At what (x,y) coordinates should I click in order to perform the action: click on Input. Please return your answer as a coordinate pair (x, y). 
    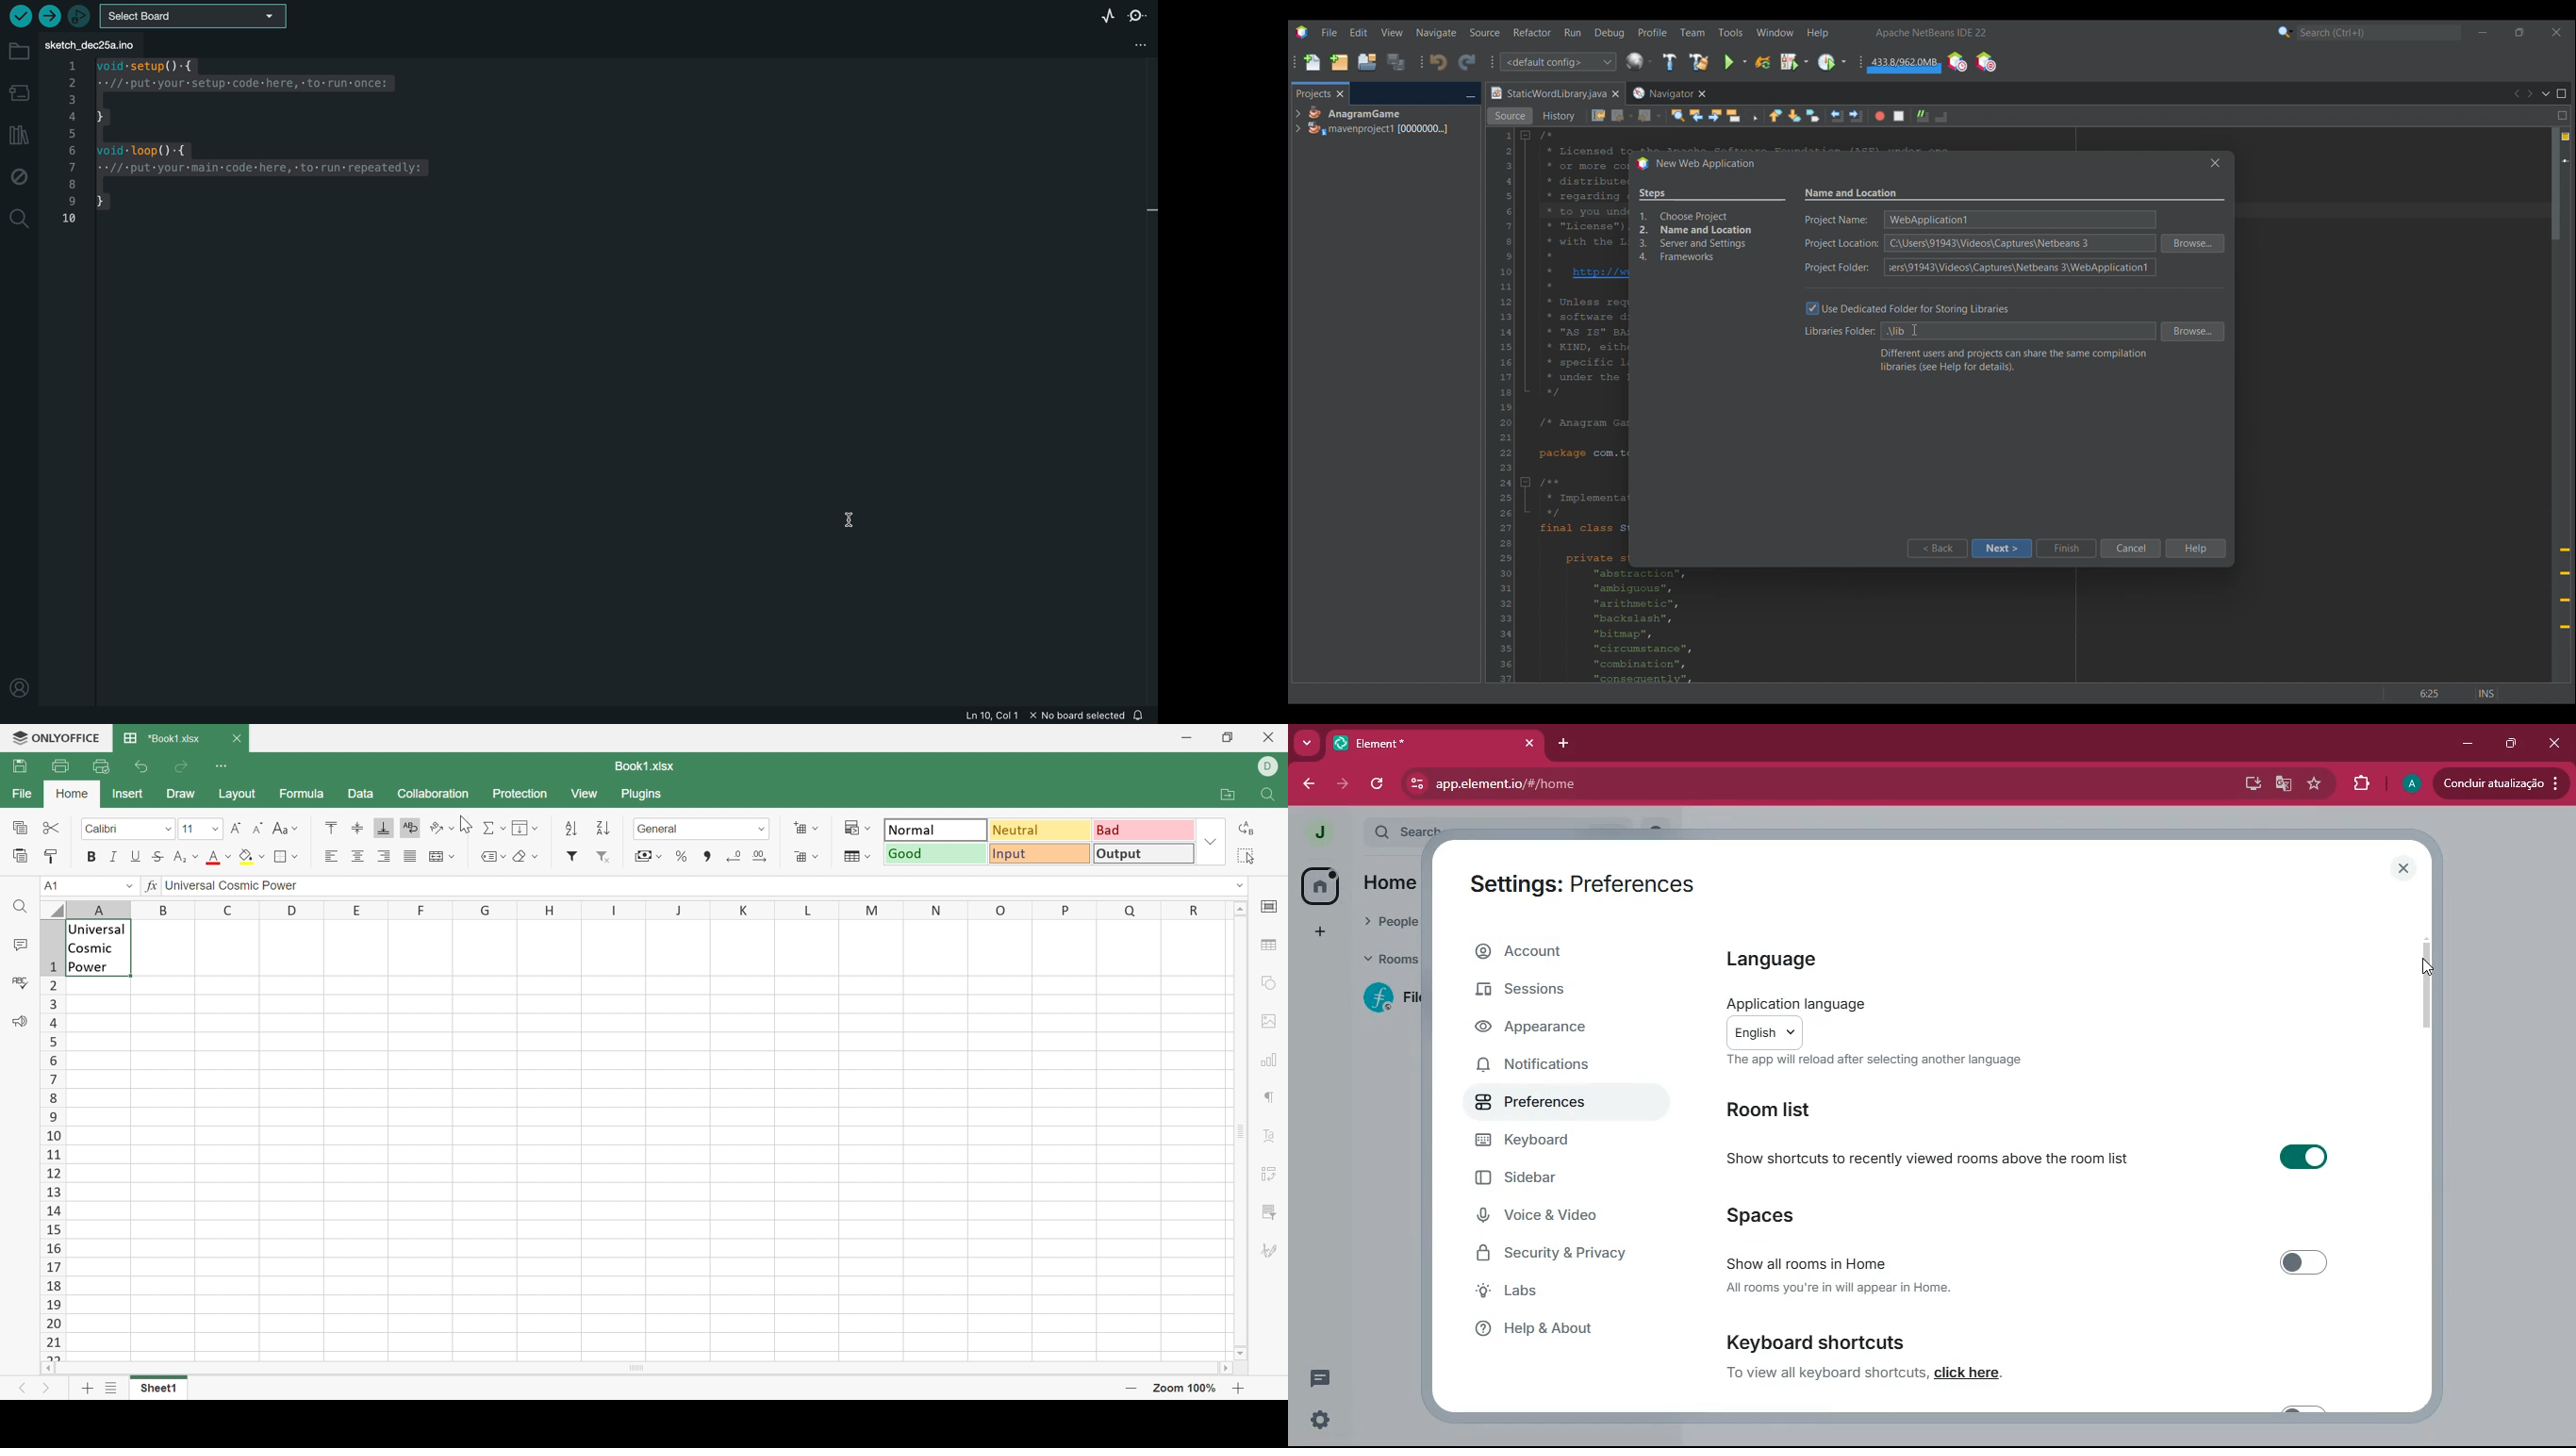
    Looking at the image, I should click on (1043, 854).